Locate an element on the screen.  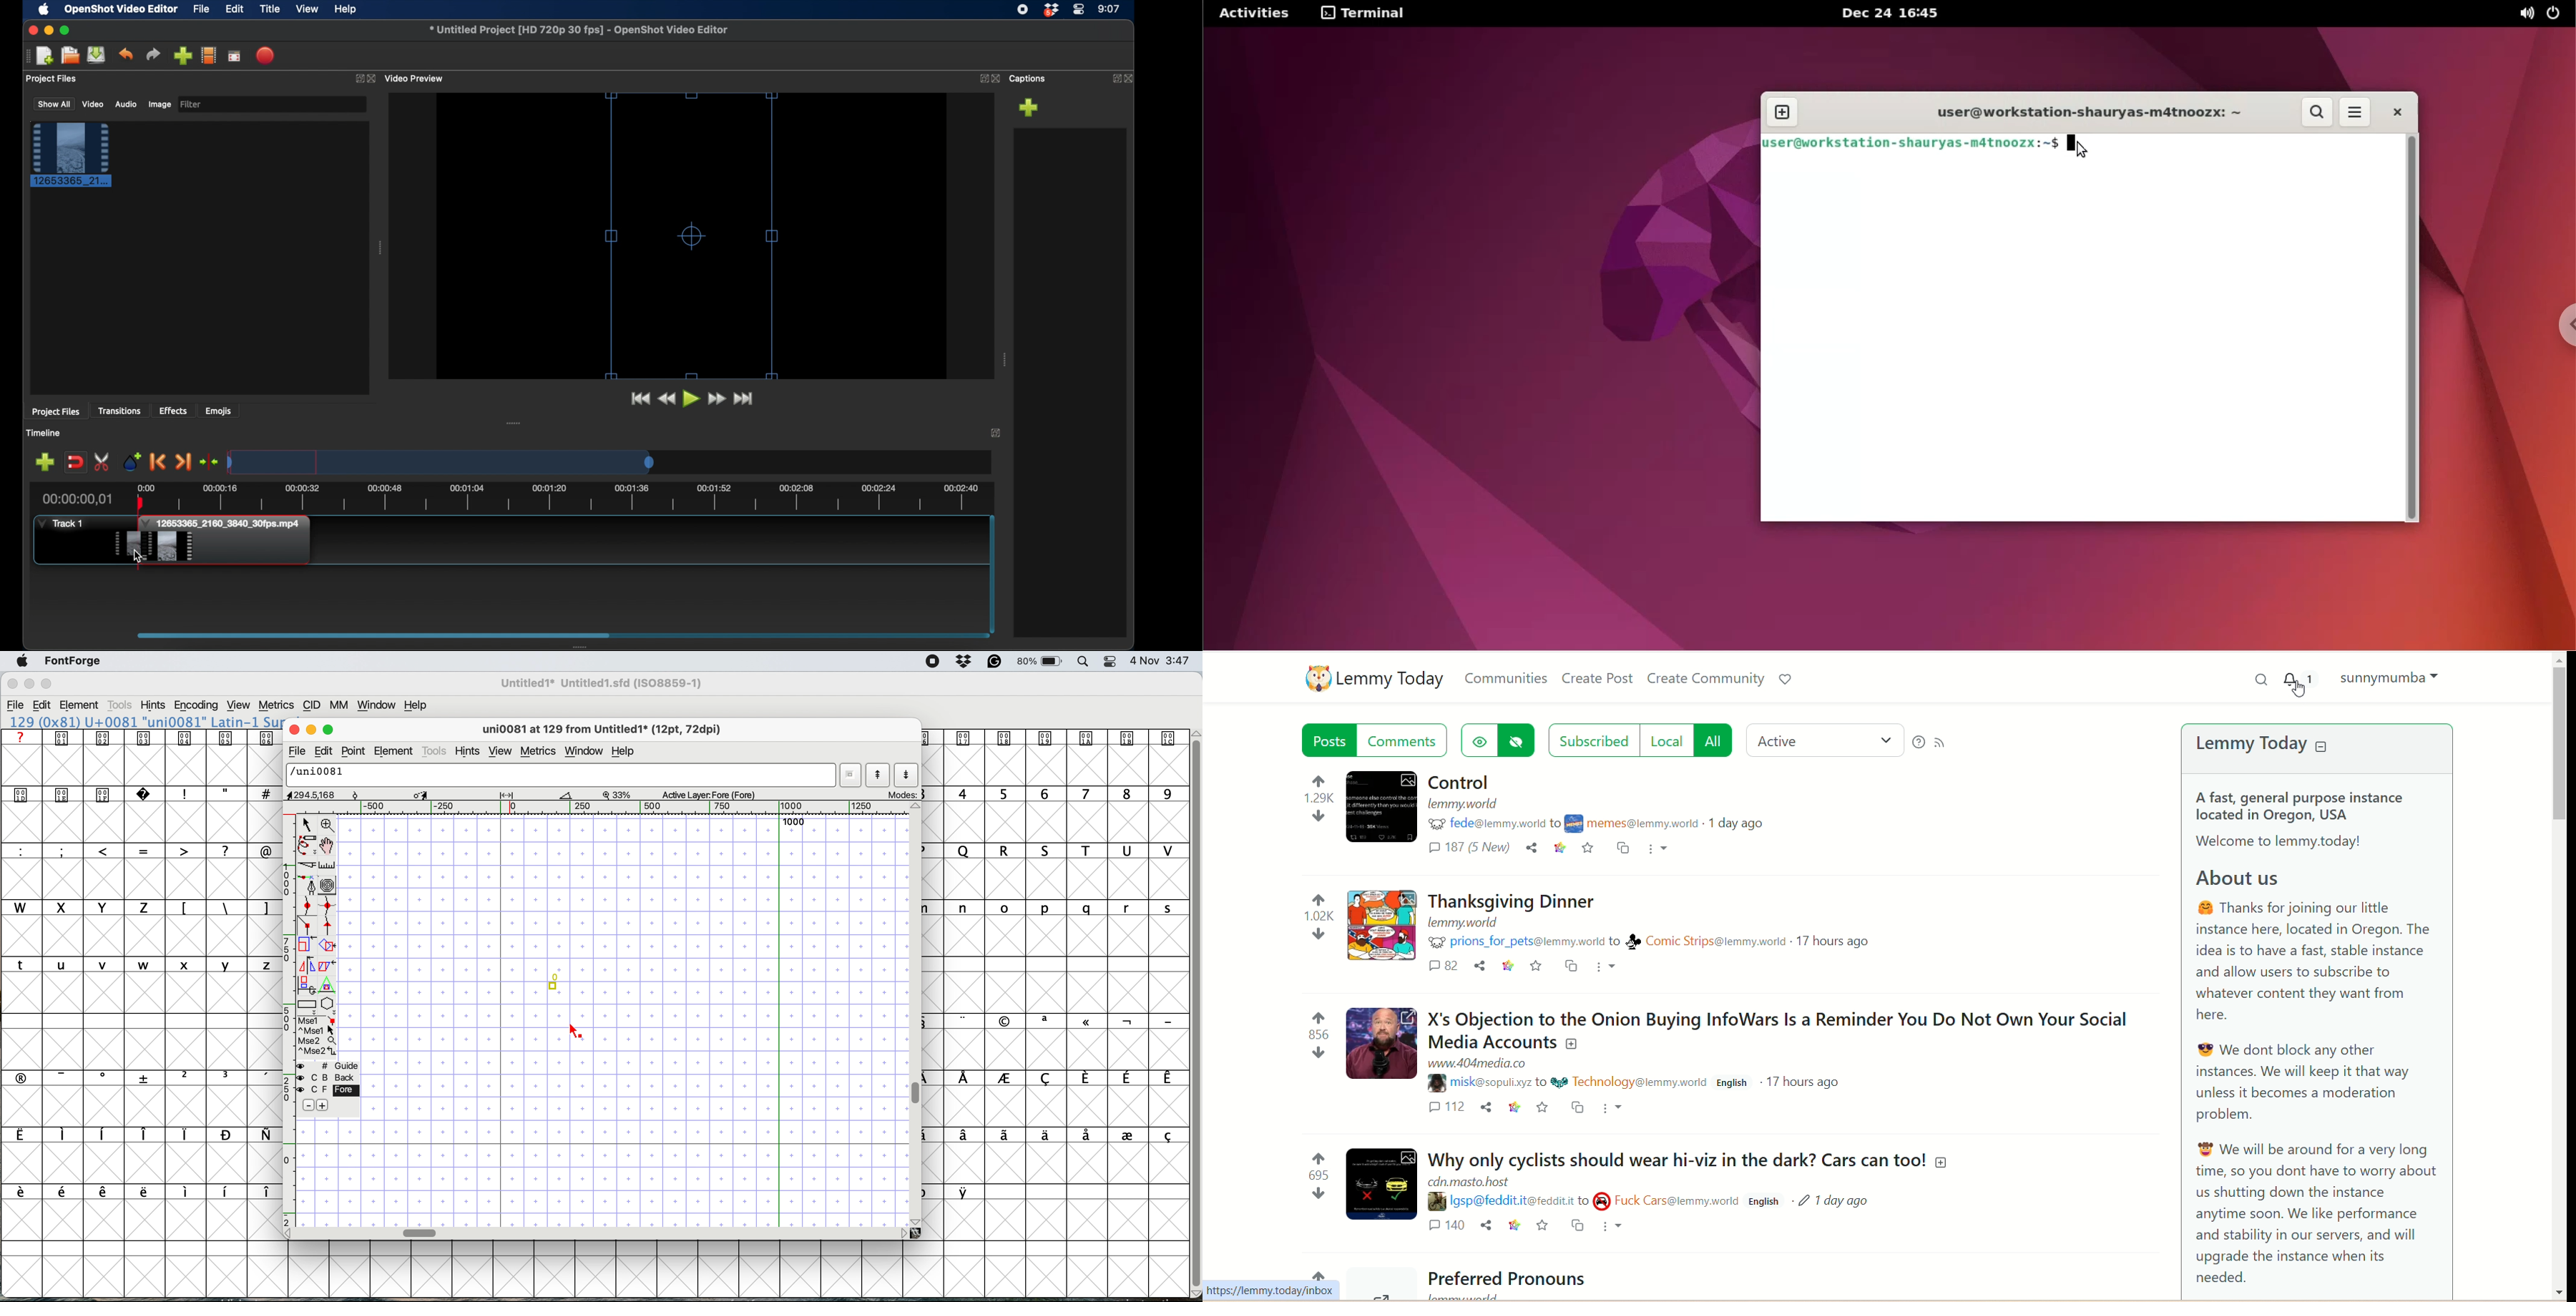
Close is located at coordinates (13, 684).